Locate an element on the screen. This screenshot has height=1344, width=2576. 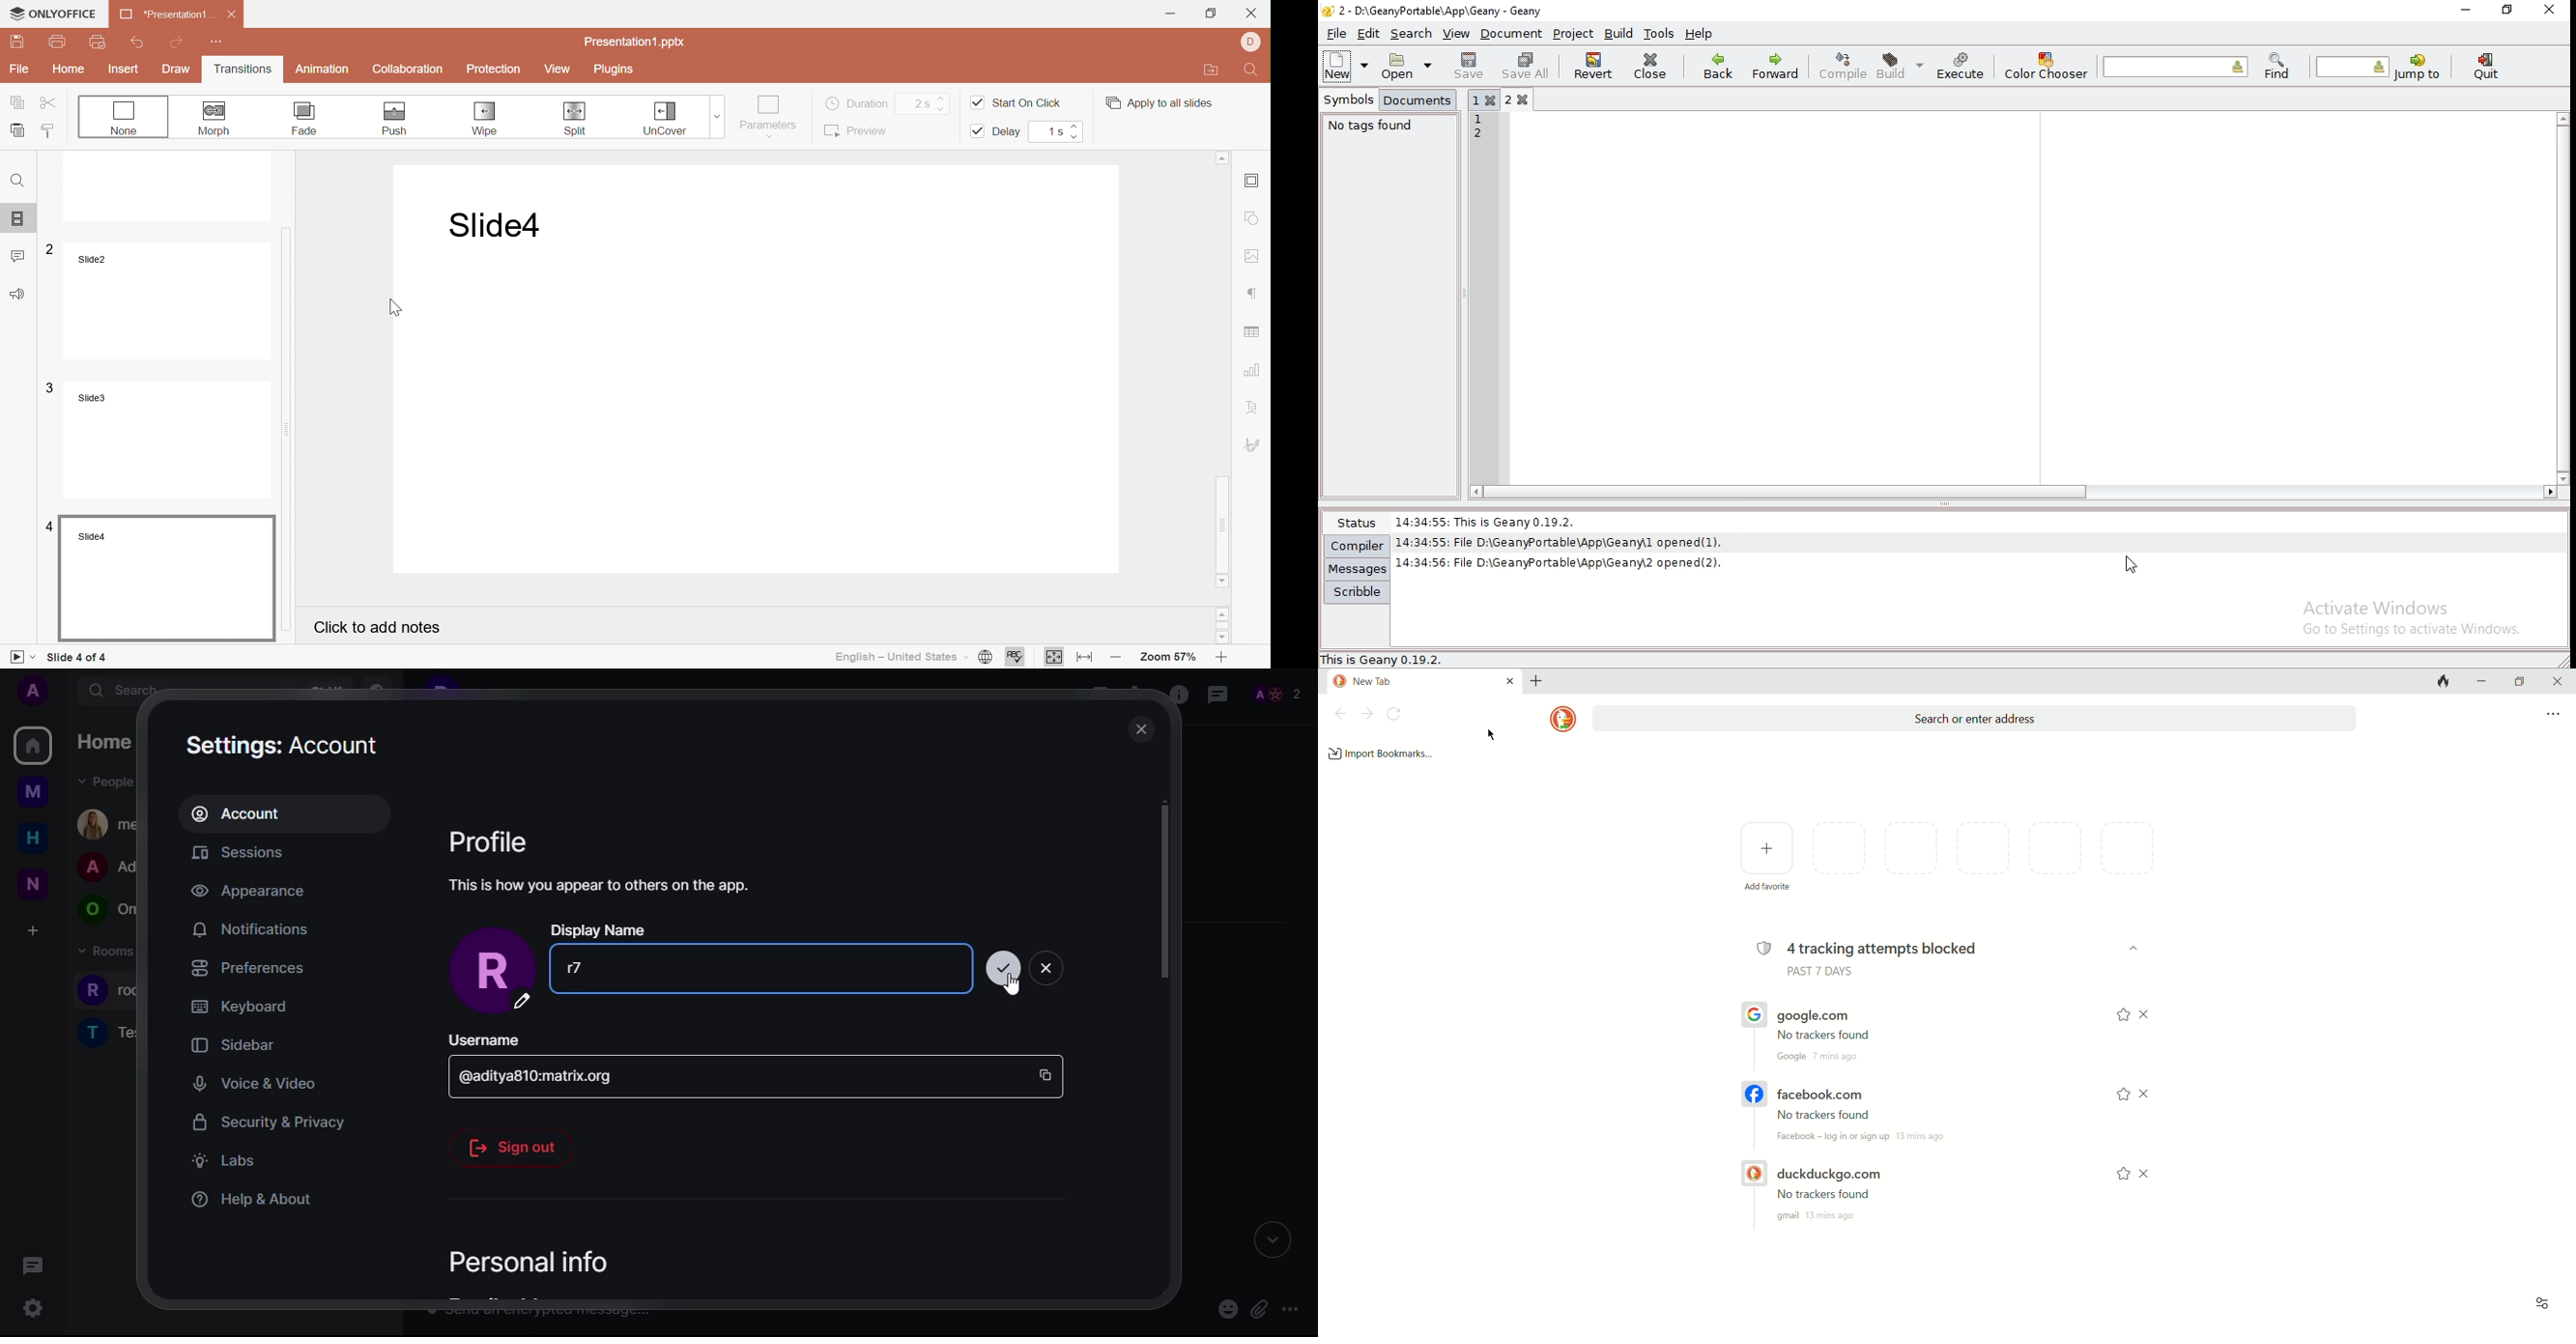
Copy style is located at coordinates (50, 132).